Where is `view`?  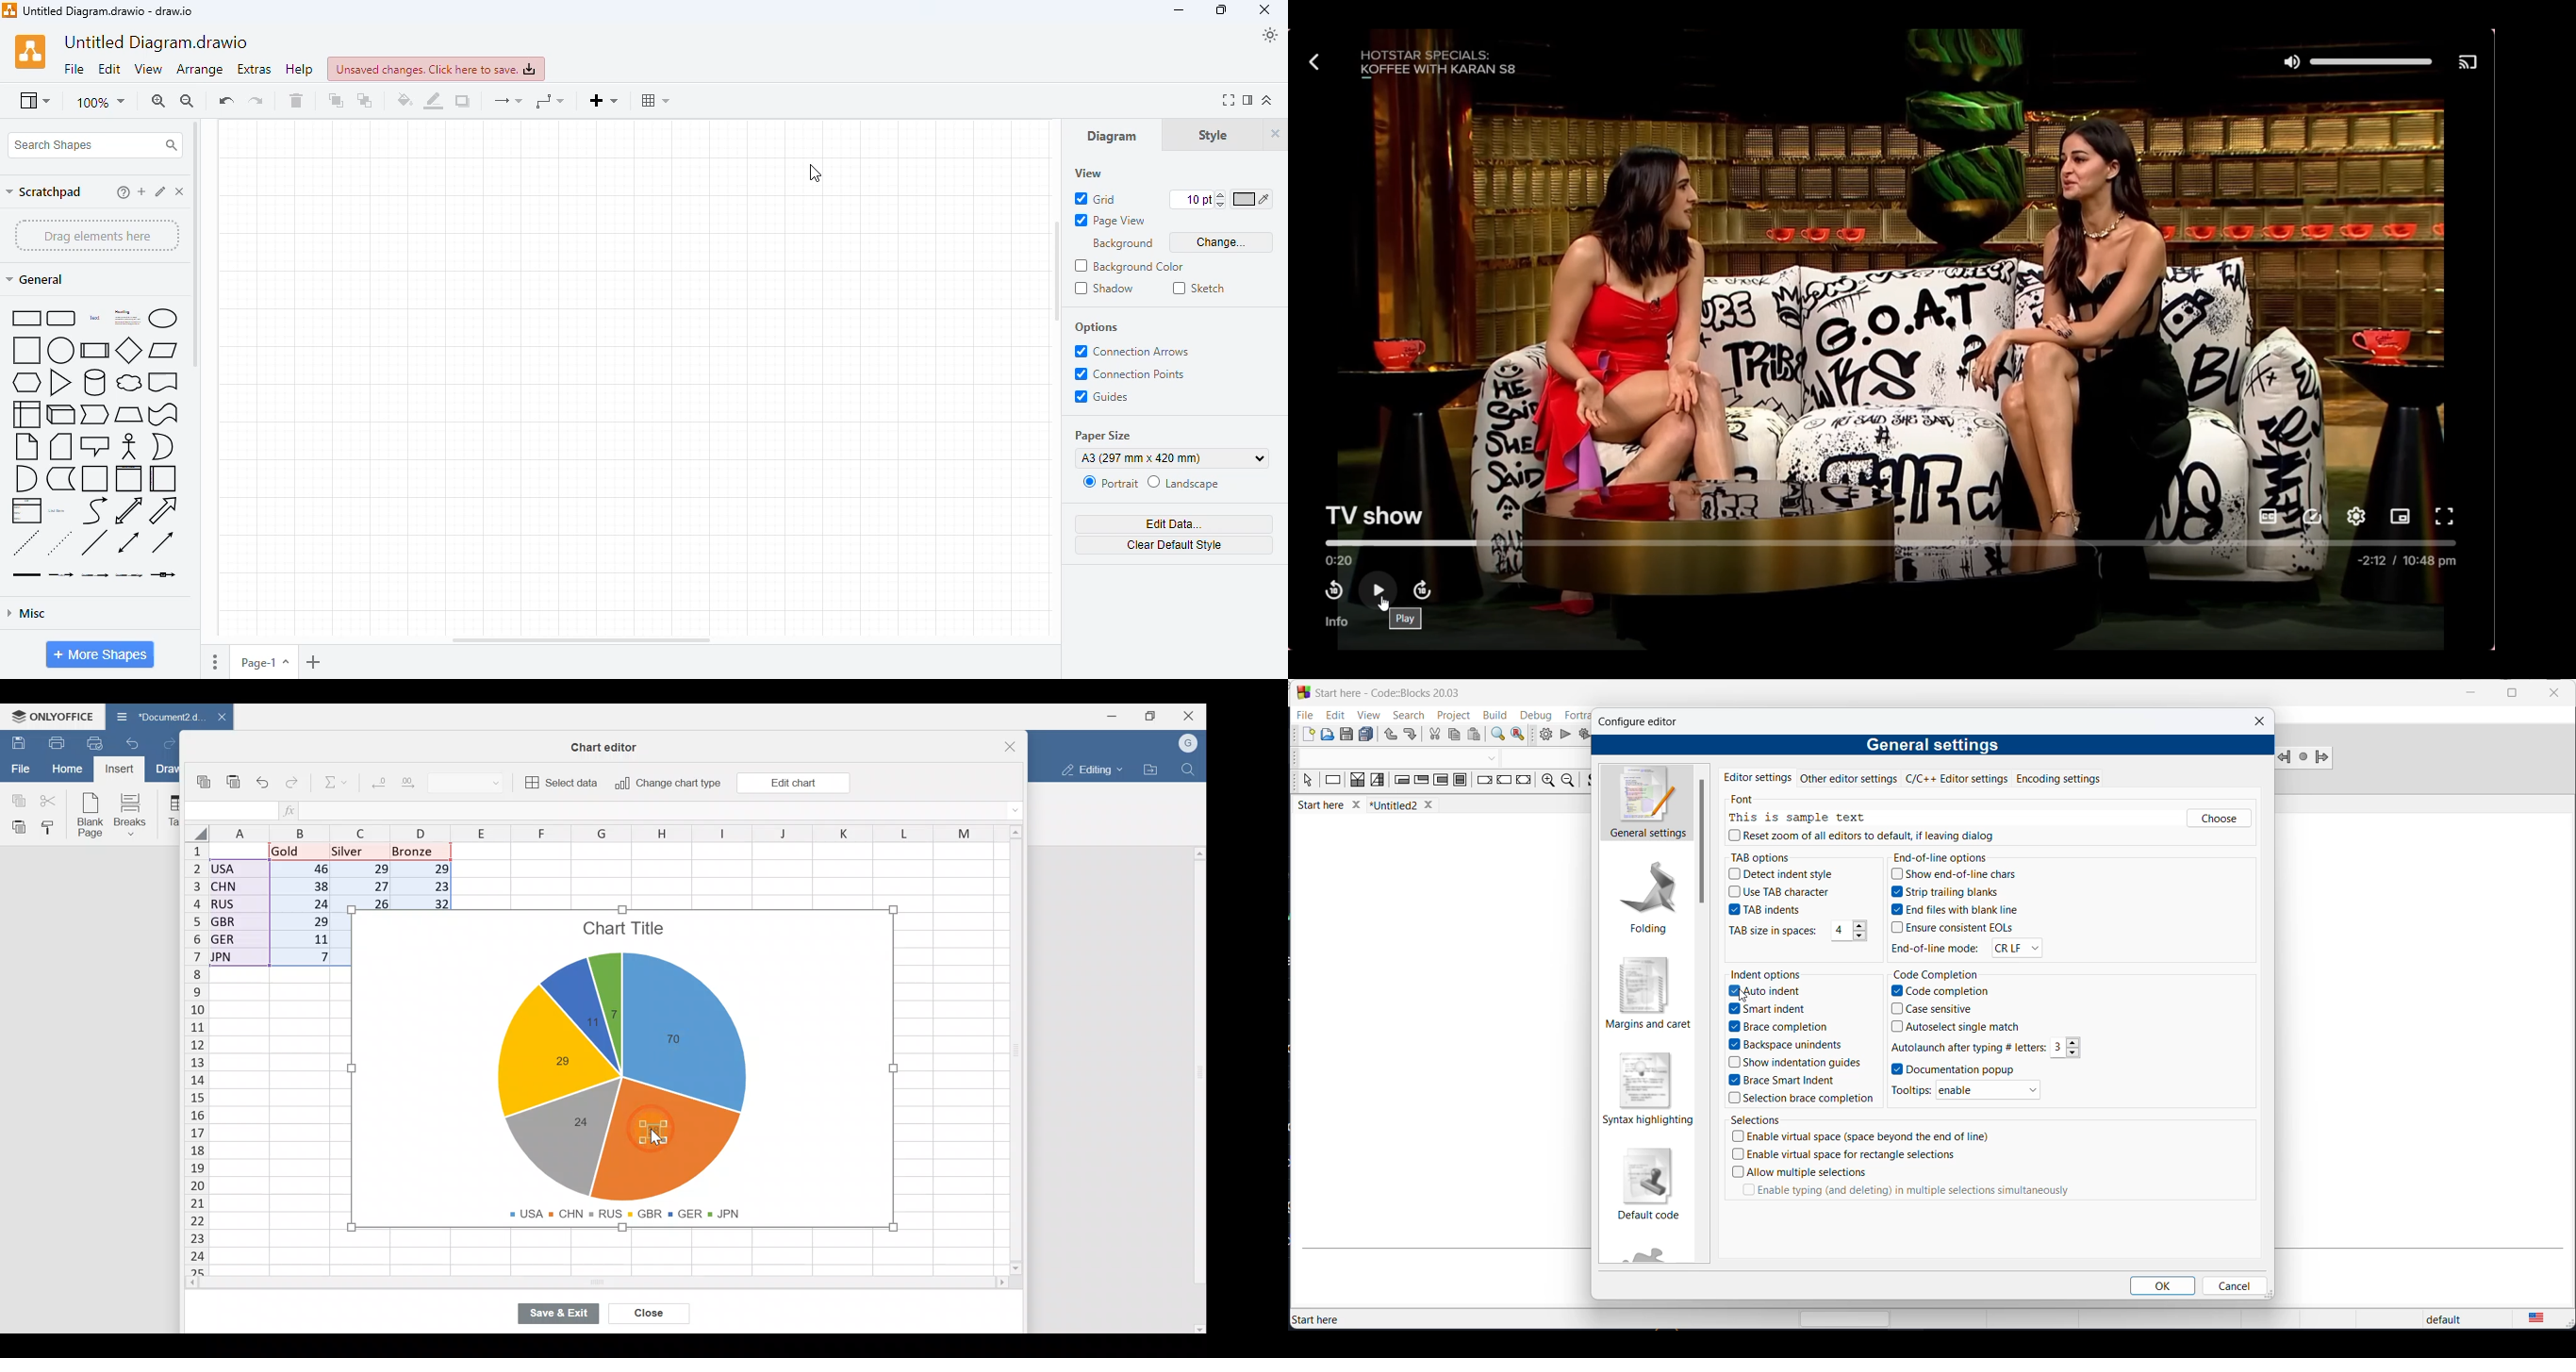 view is located at coordinates (1088, 174).